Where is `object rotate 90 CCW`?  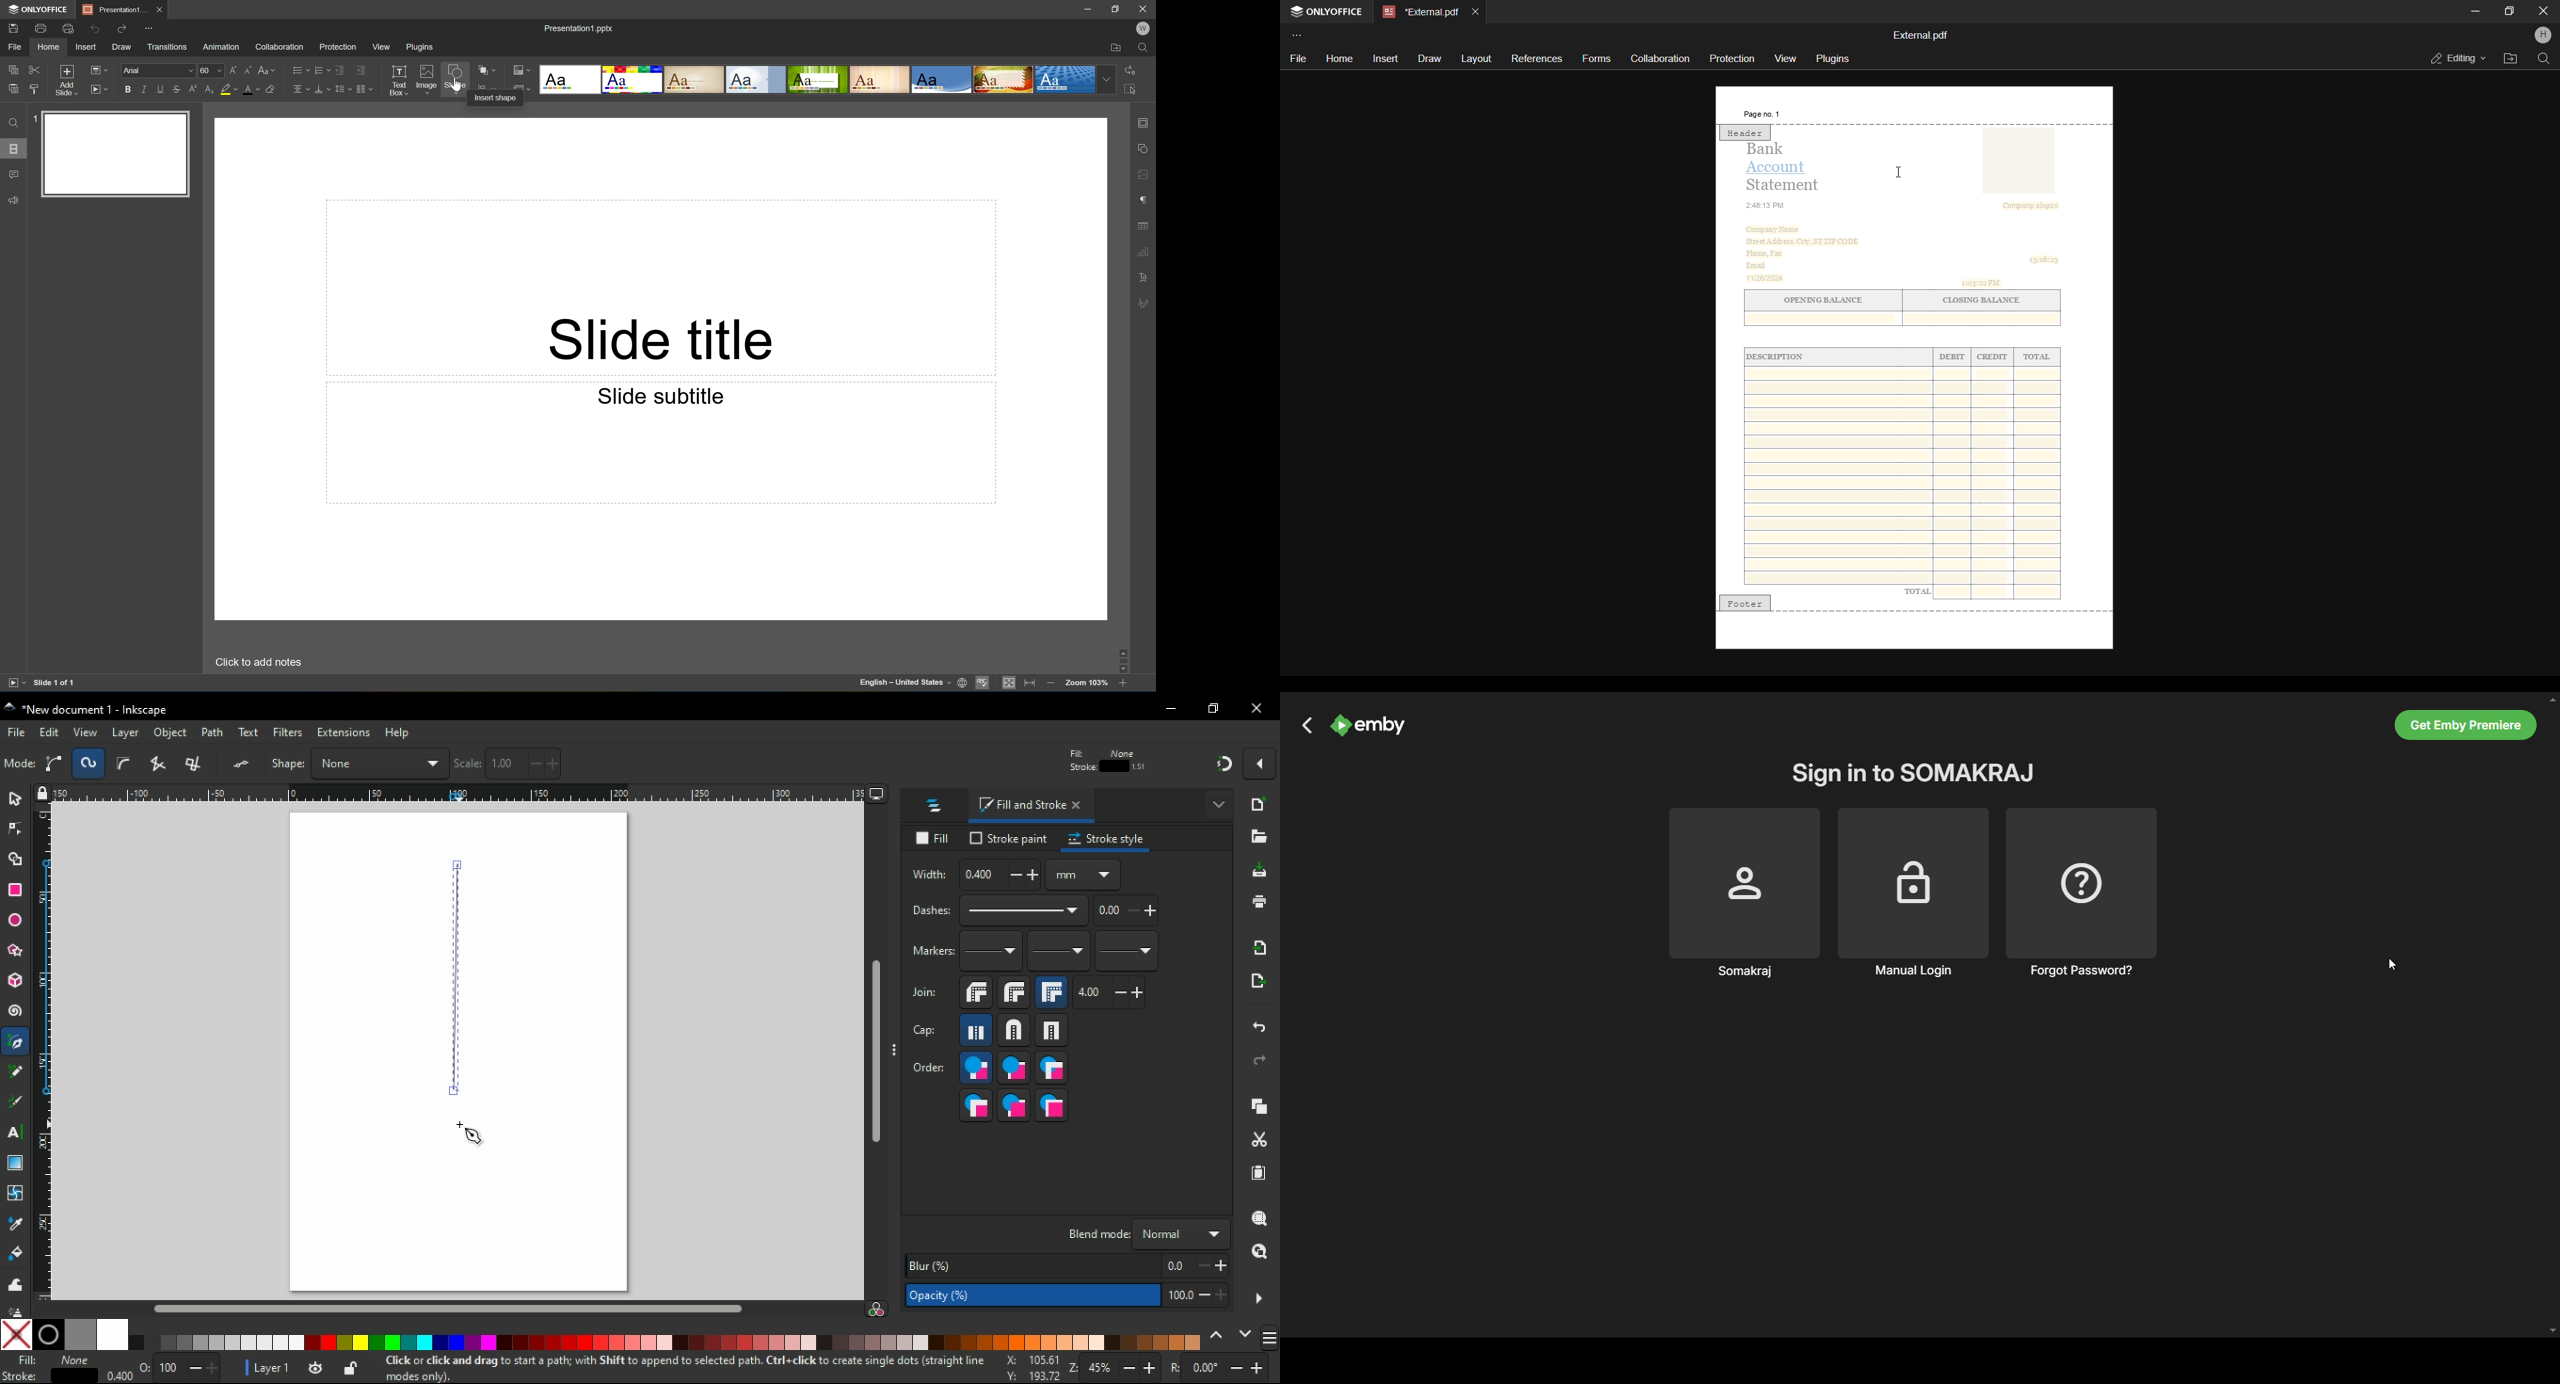 object rotate 90 CCW is located at coordinates (167, 764).